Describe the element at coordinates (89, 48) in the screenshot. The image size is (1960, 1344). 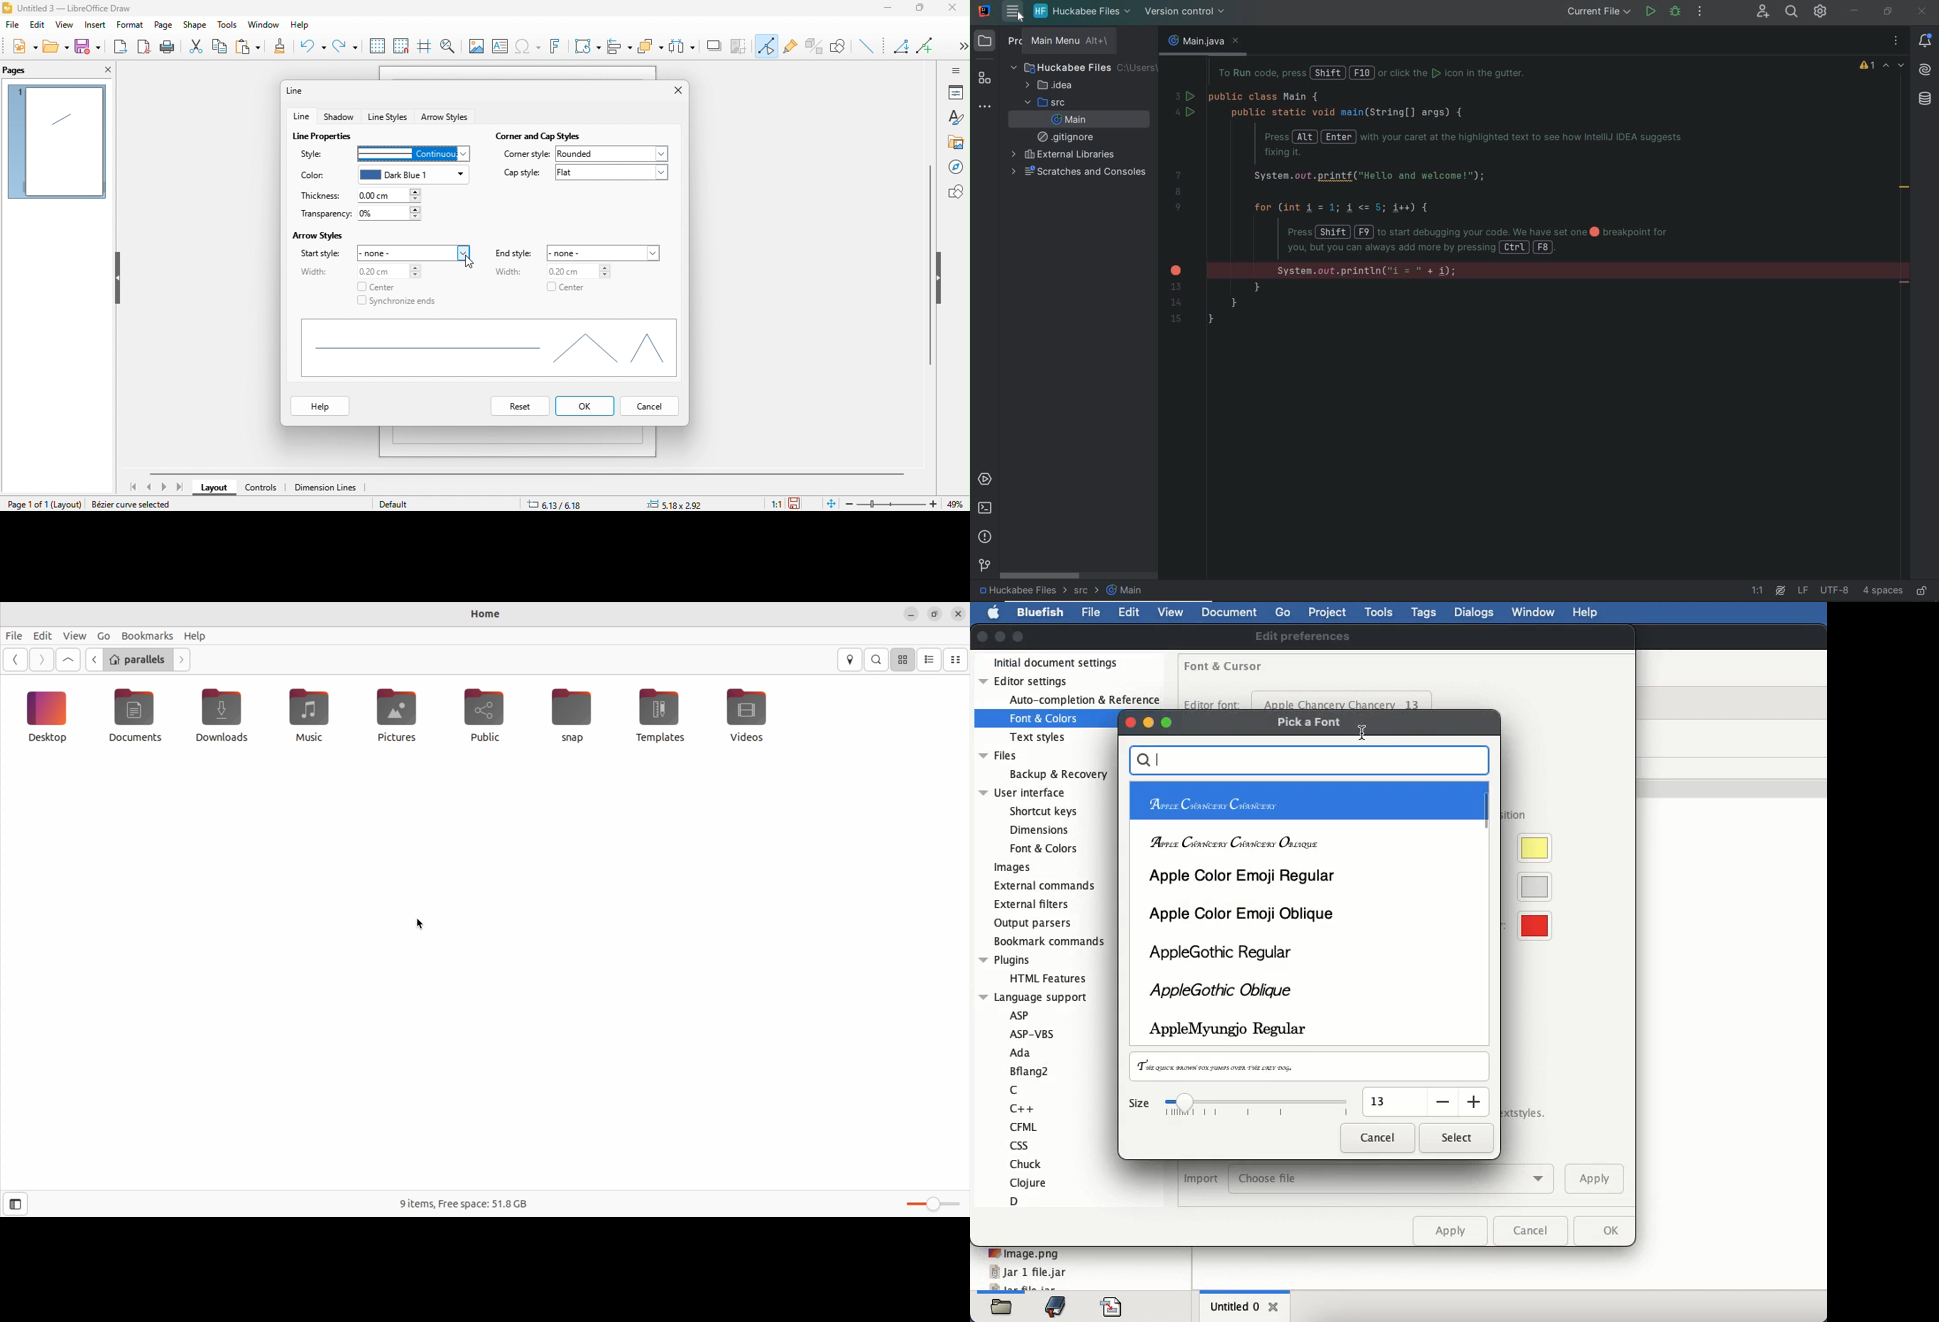
I see `save` at that location.